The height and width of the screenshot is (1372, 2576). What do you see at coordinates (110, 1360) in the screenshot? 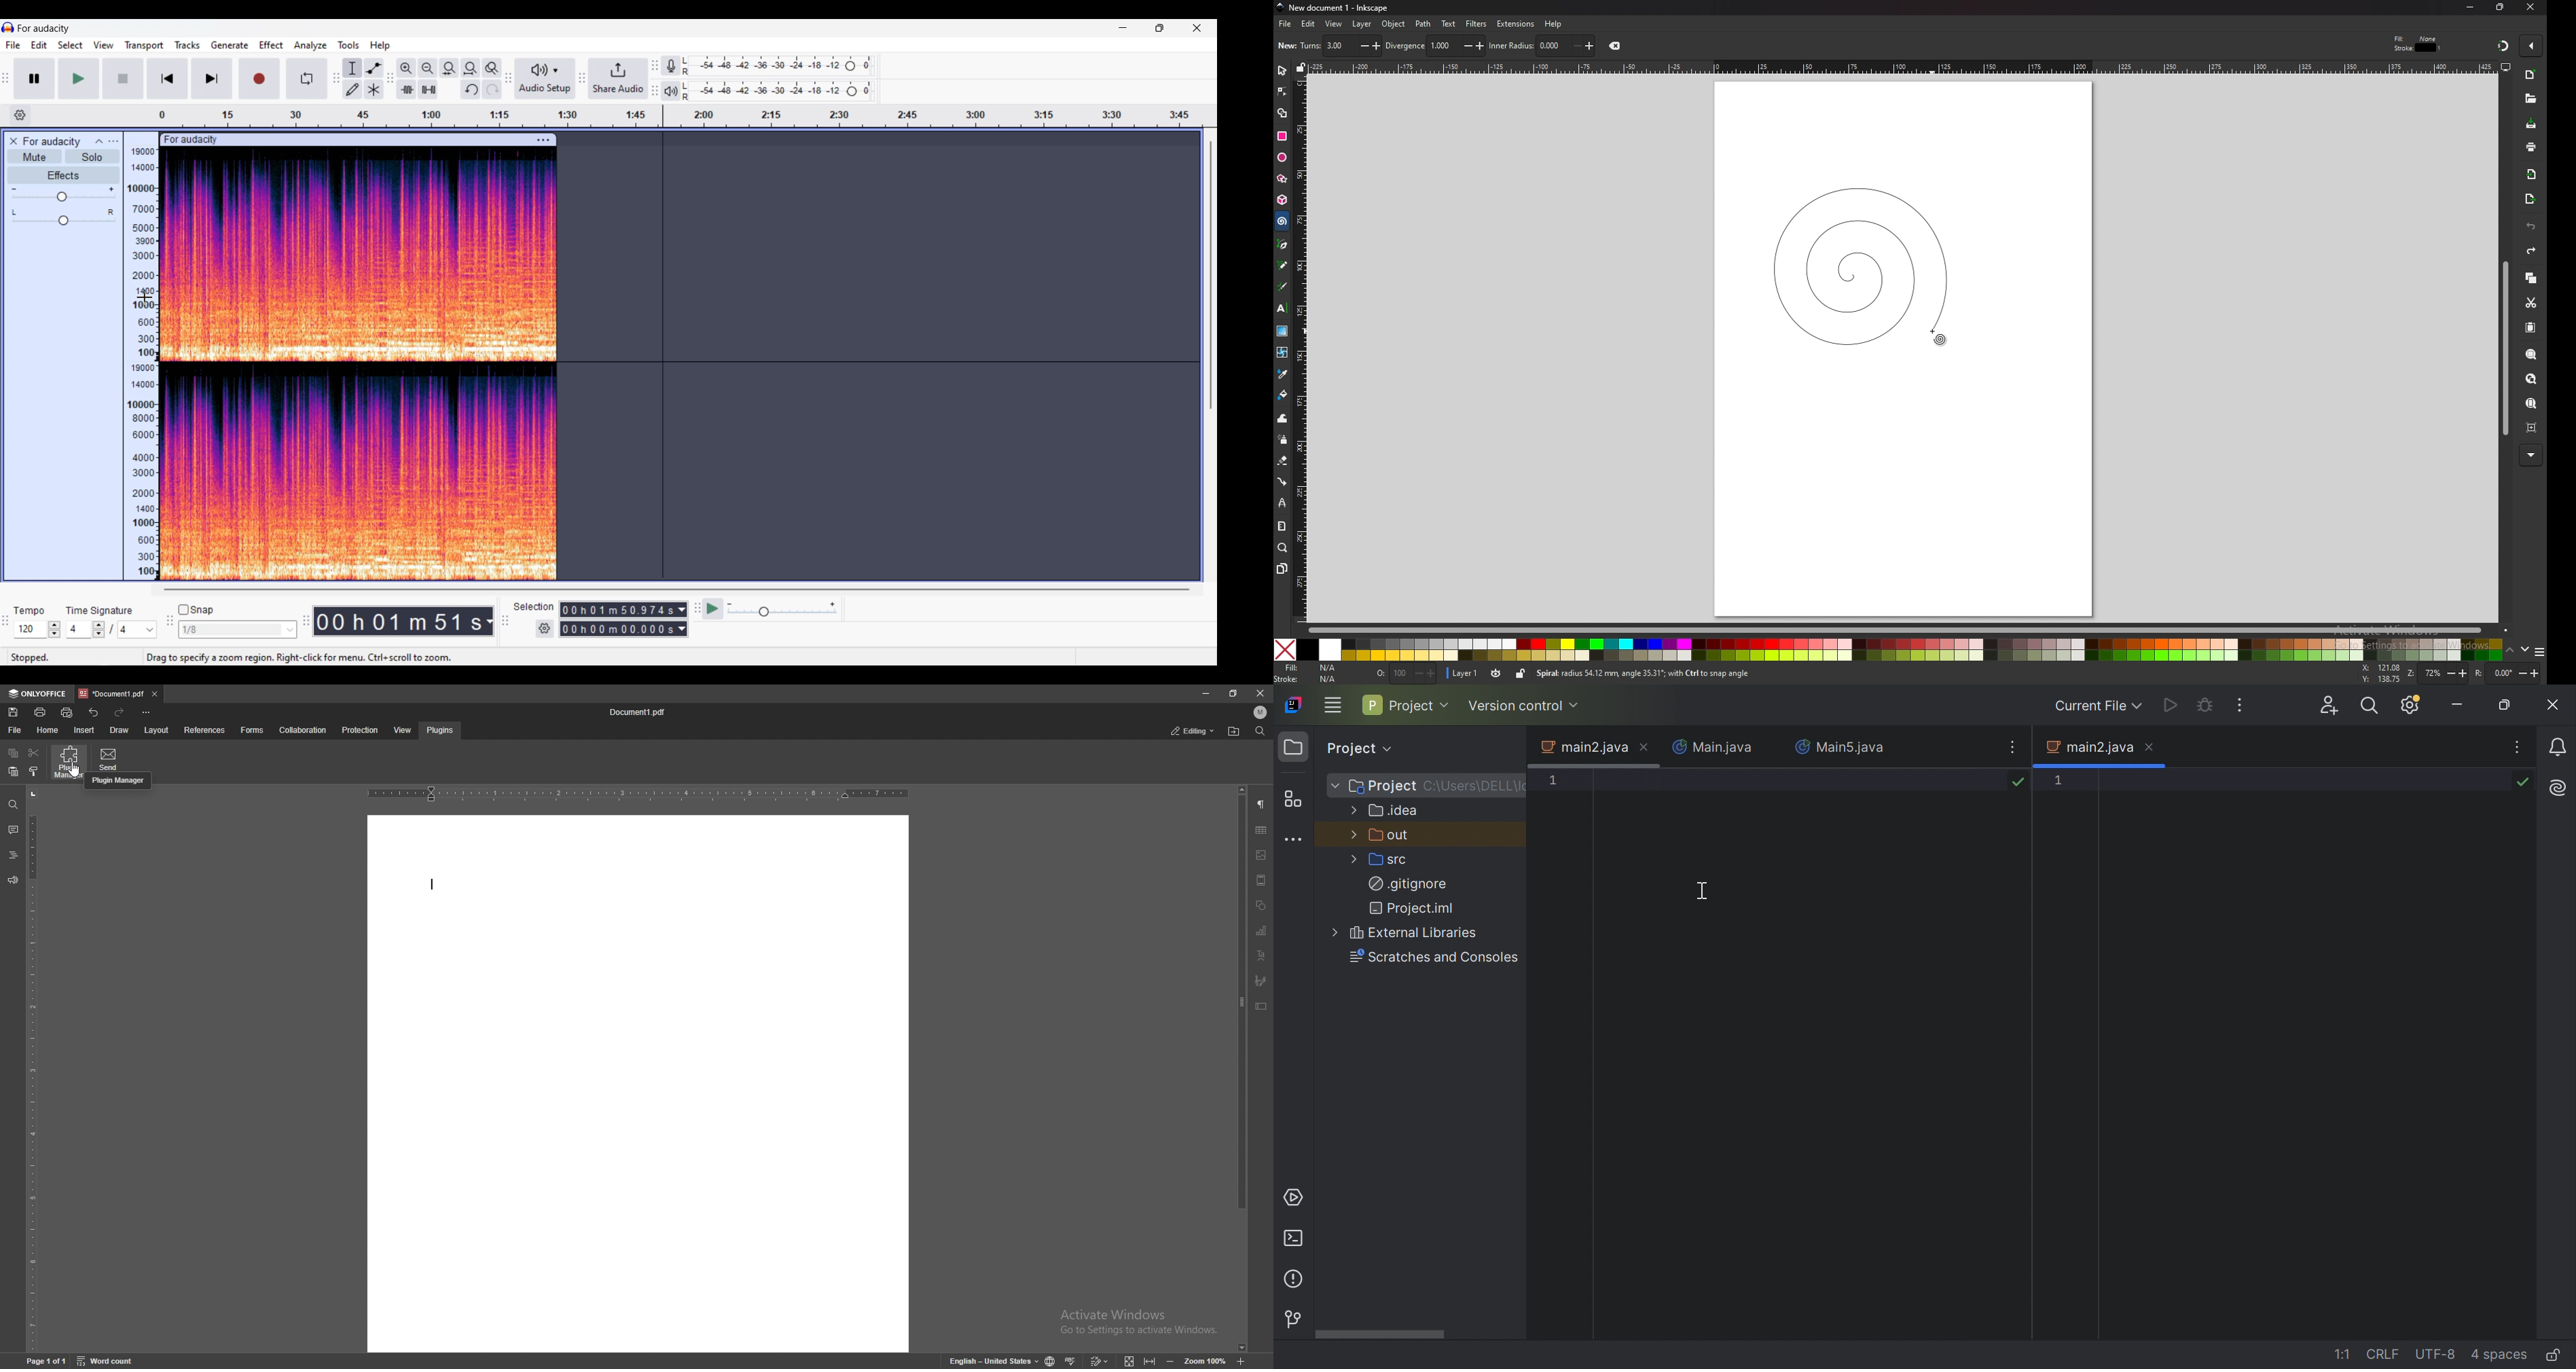
I see `Word count` at bounding box center [110, 1360].